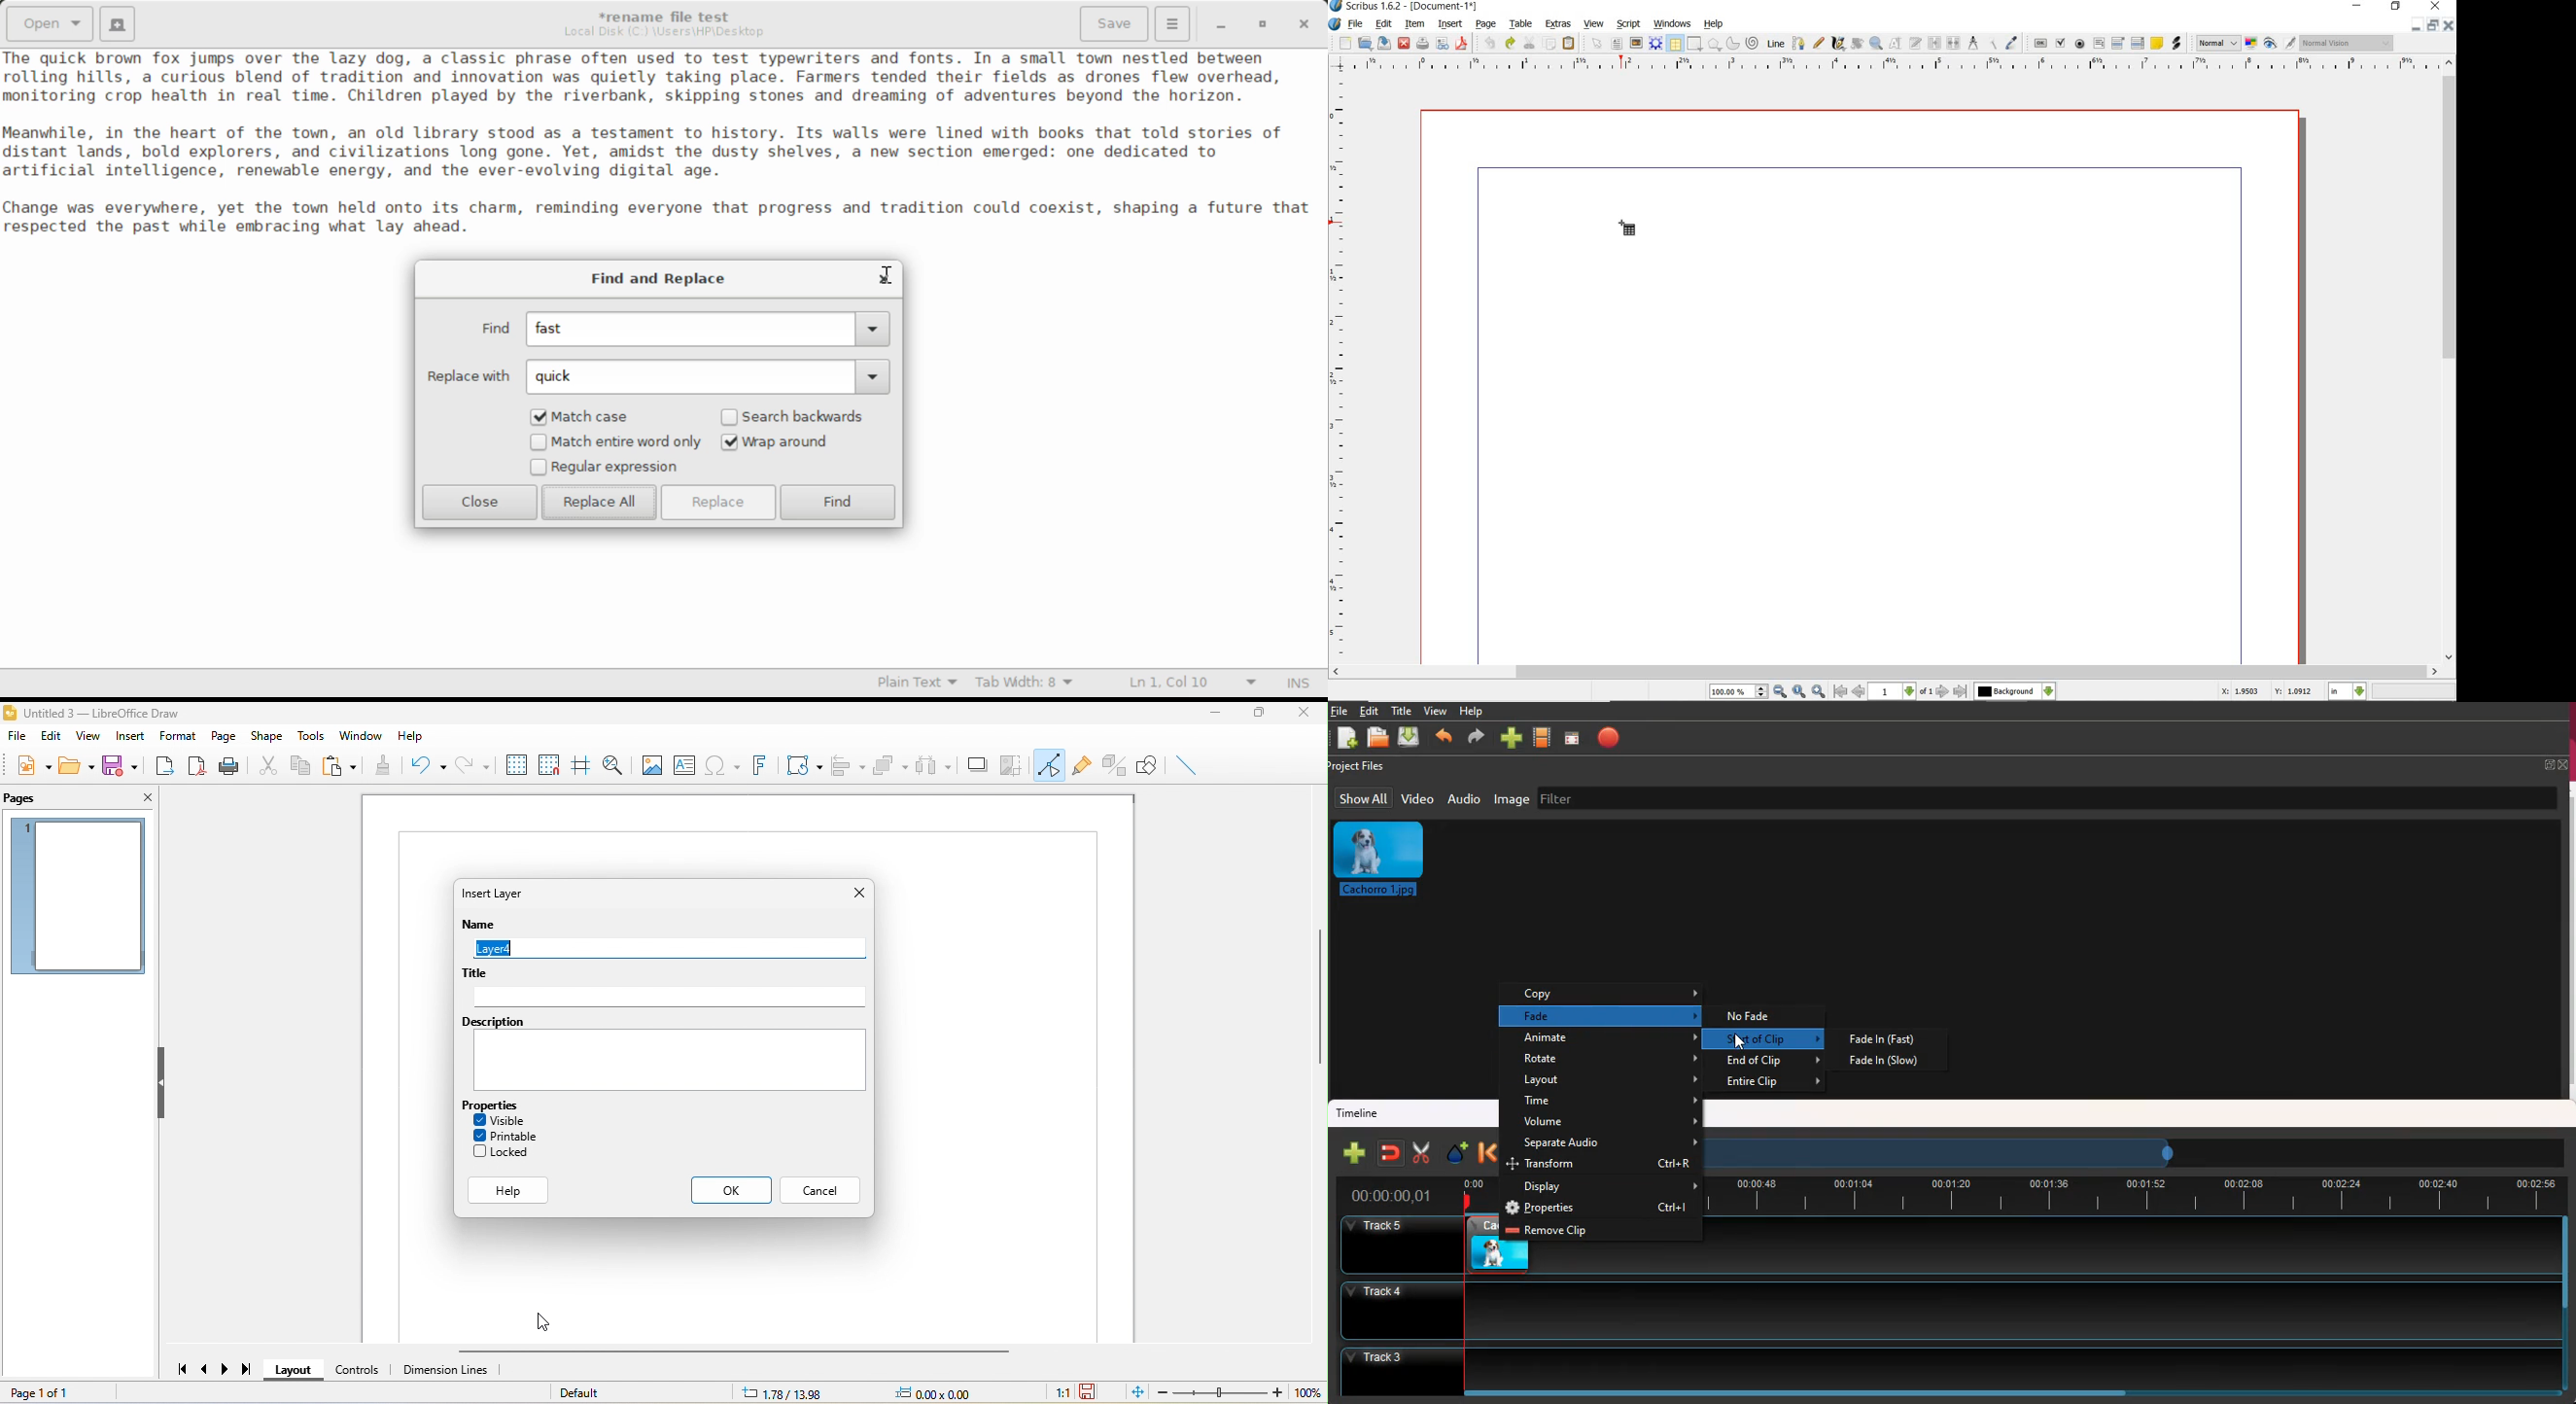 Image resolution: width=2576 pixels, height=1428 pixels. What do you see at coordinates (1715, 45) in the screenshot?
I see `shape` at bounding box center [1715, 45].